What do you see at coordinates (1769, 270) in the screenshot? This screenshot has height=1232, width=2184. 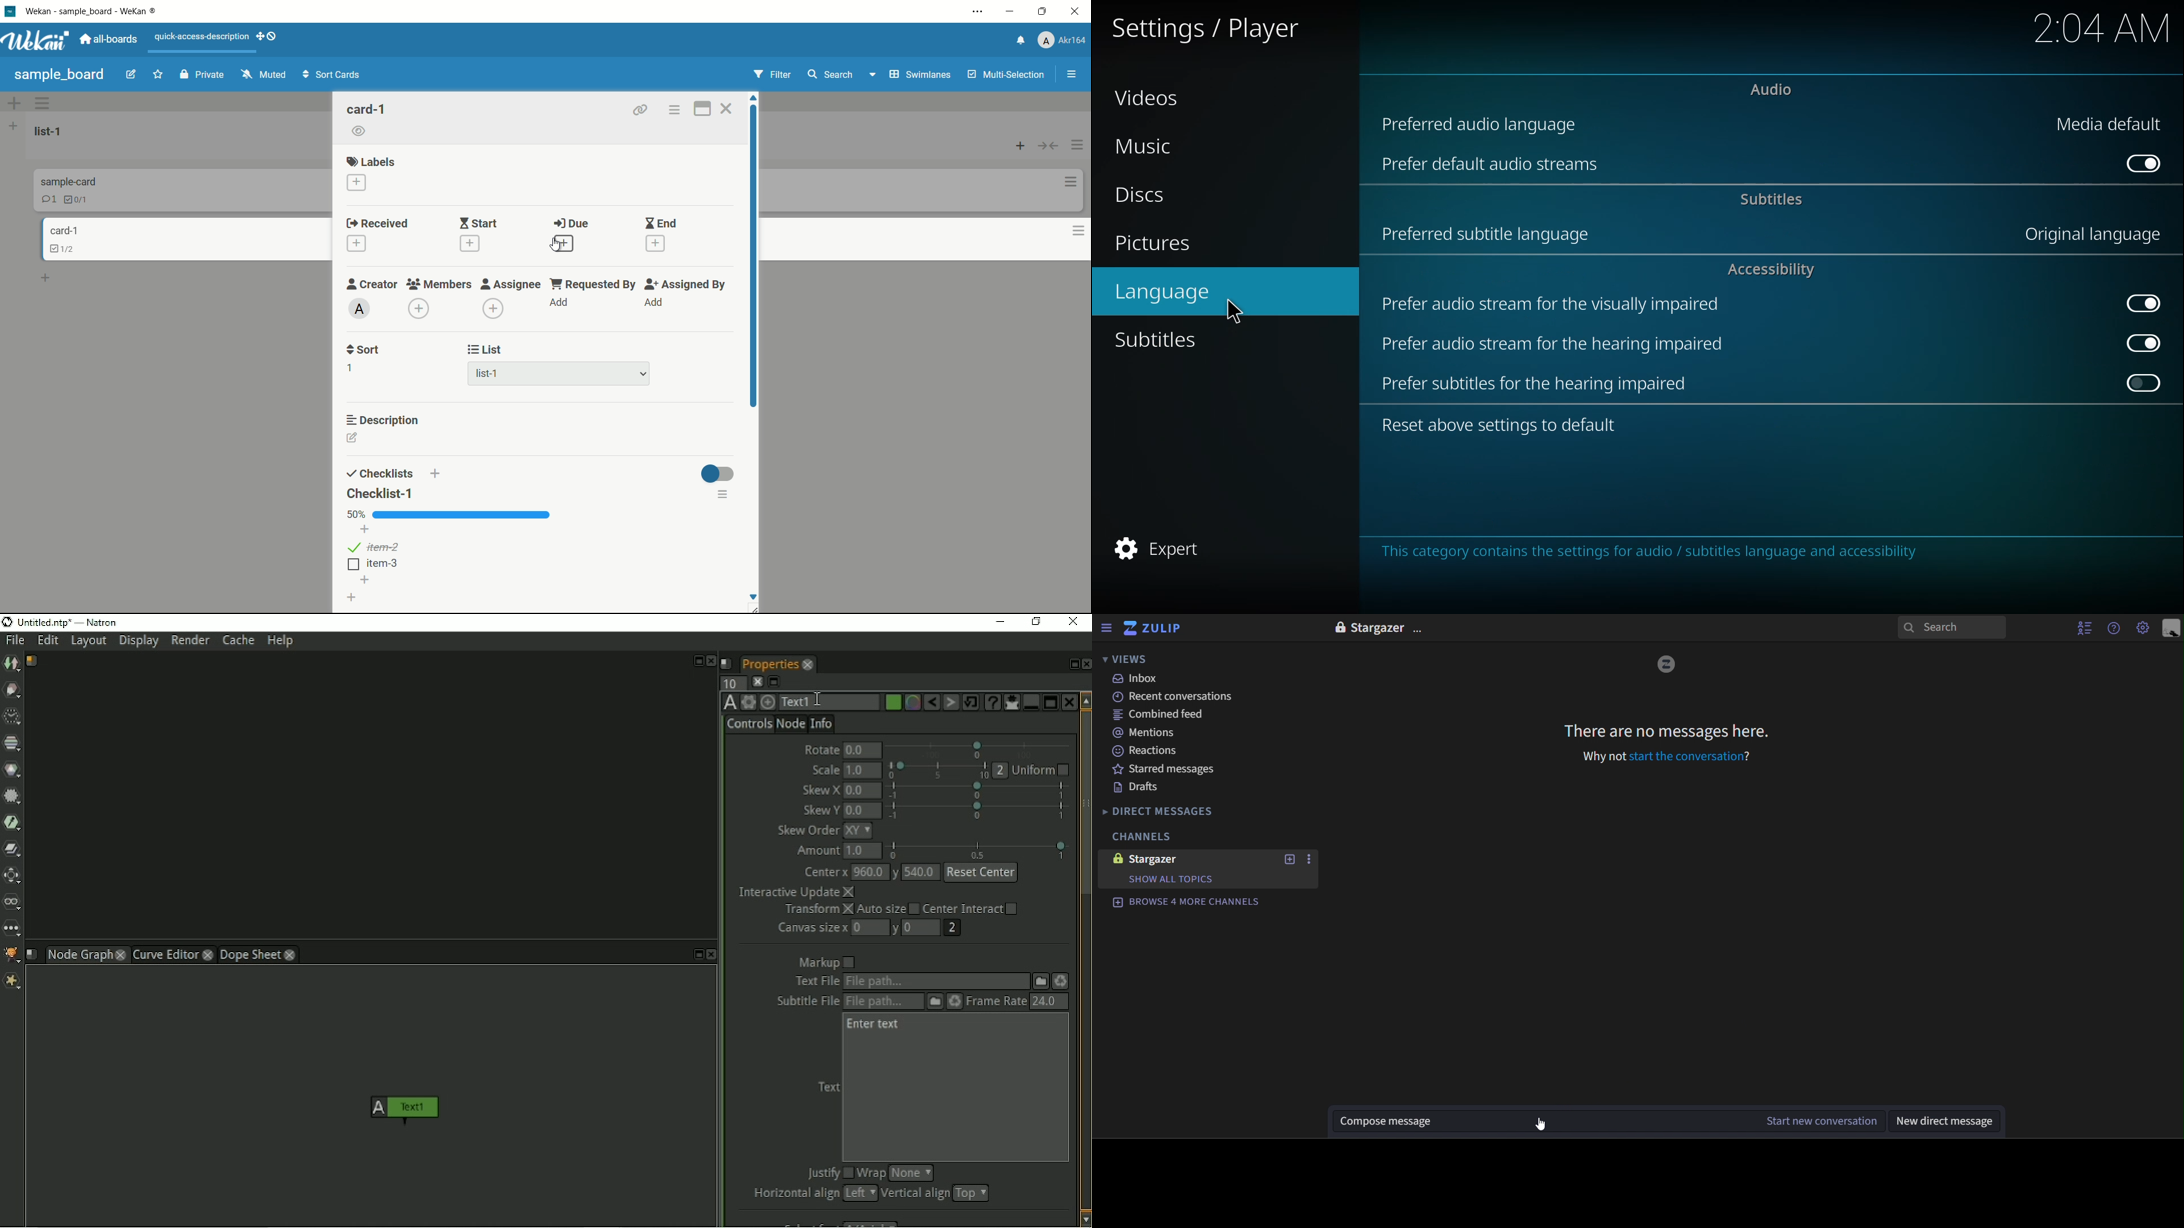 I see `accessibility` at bounding box center [1769, 270].